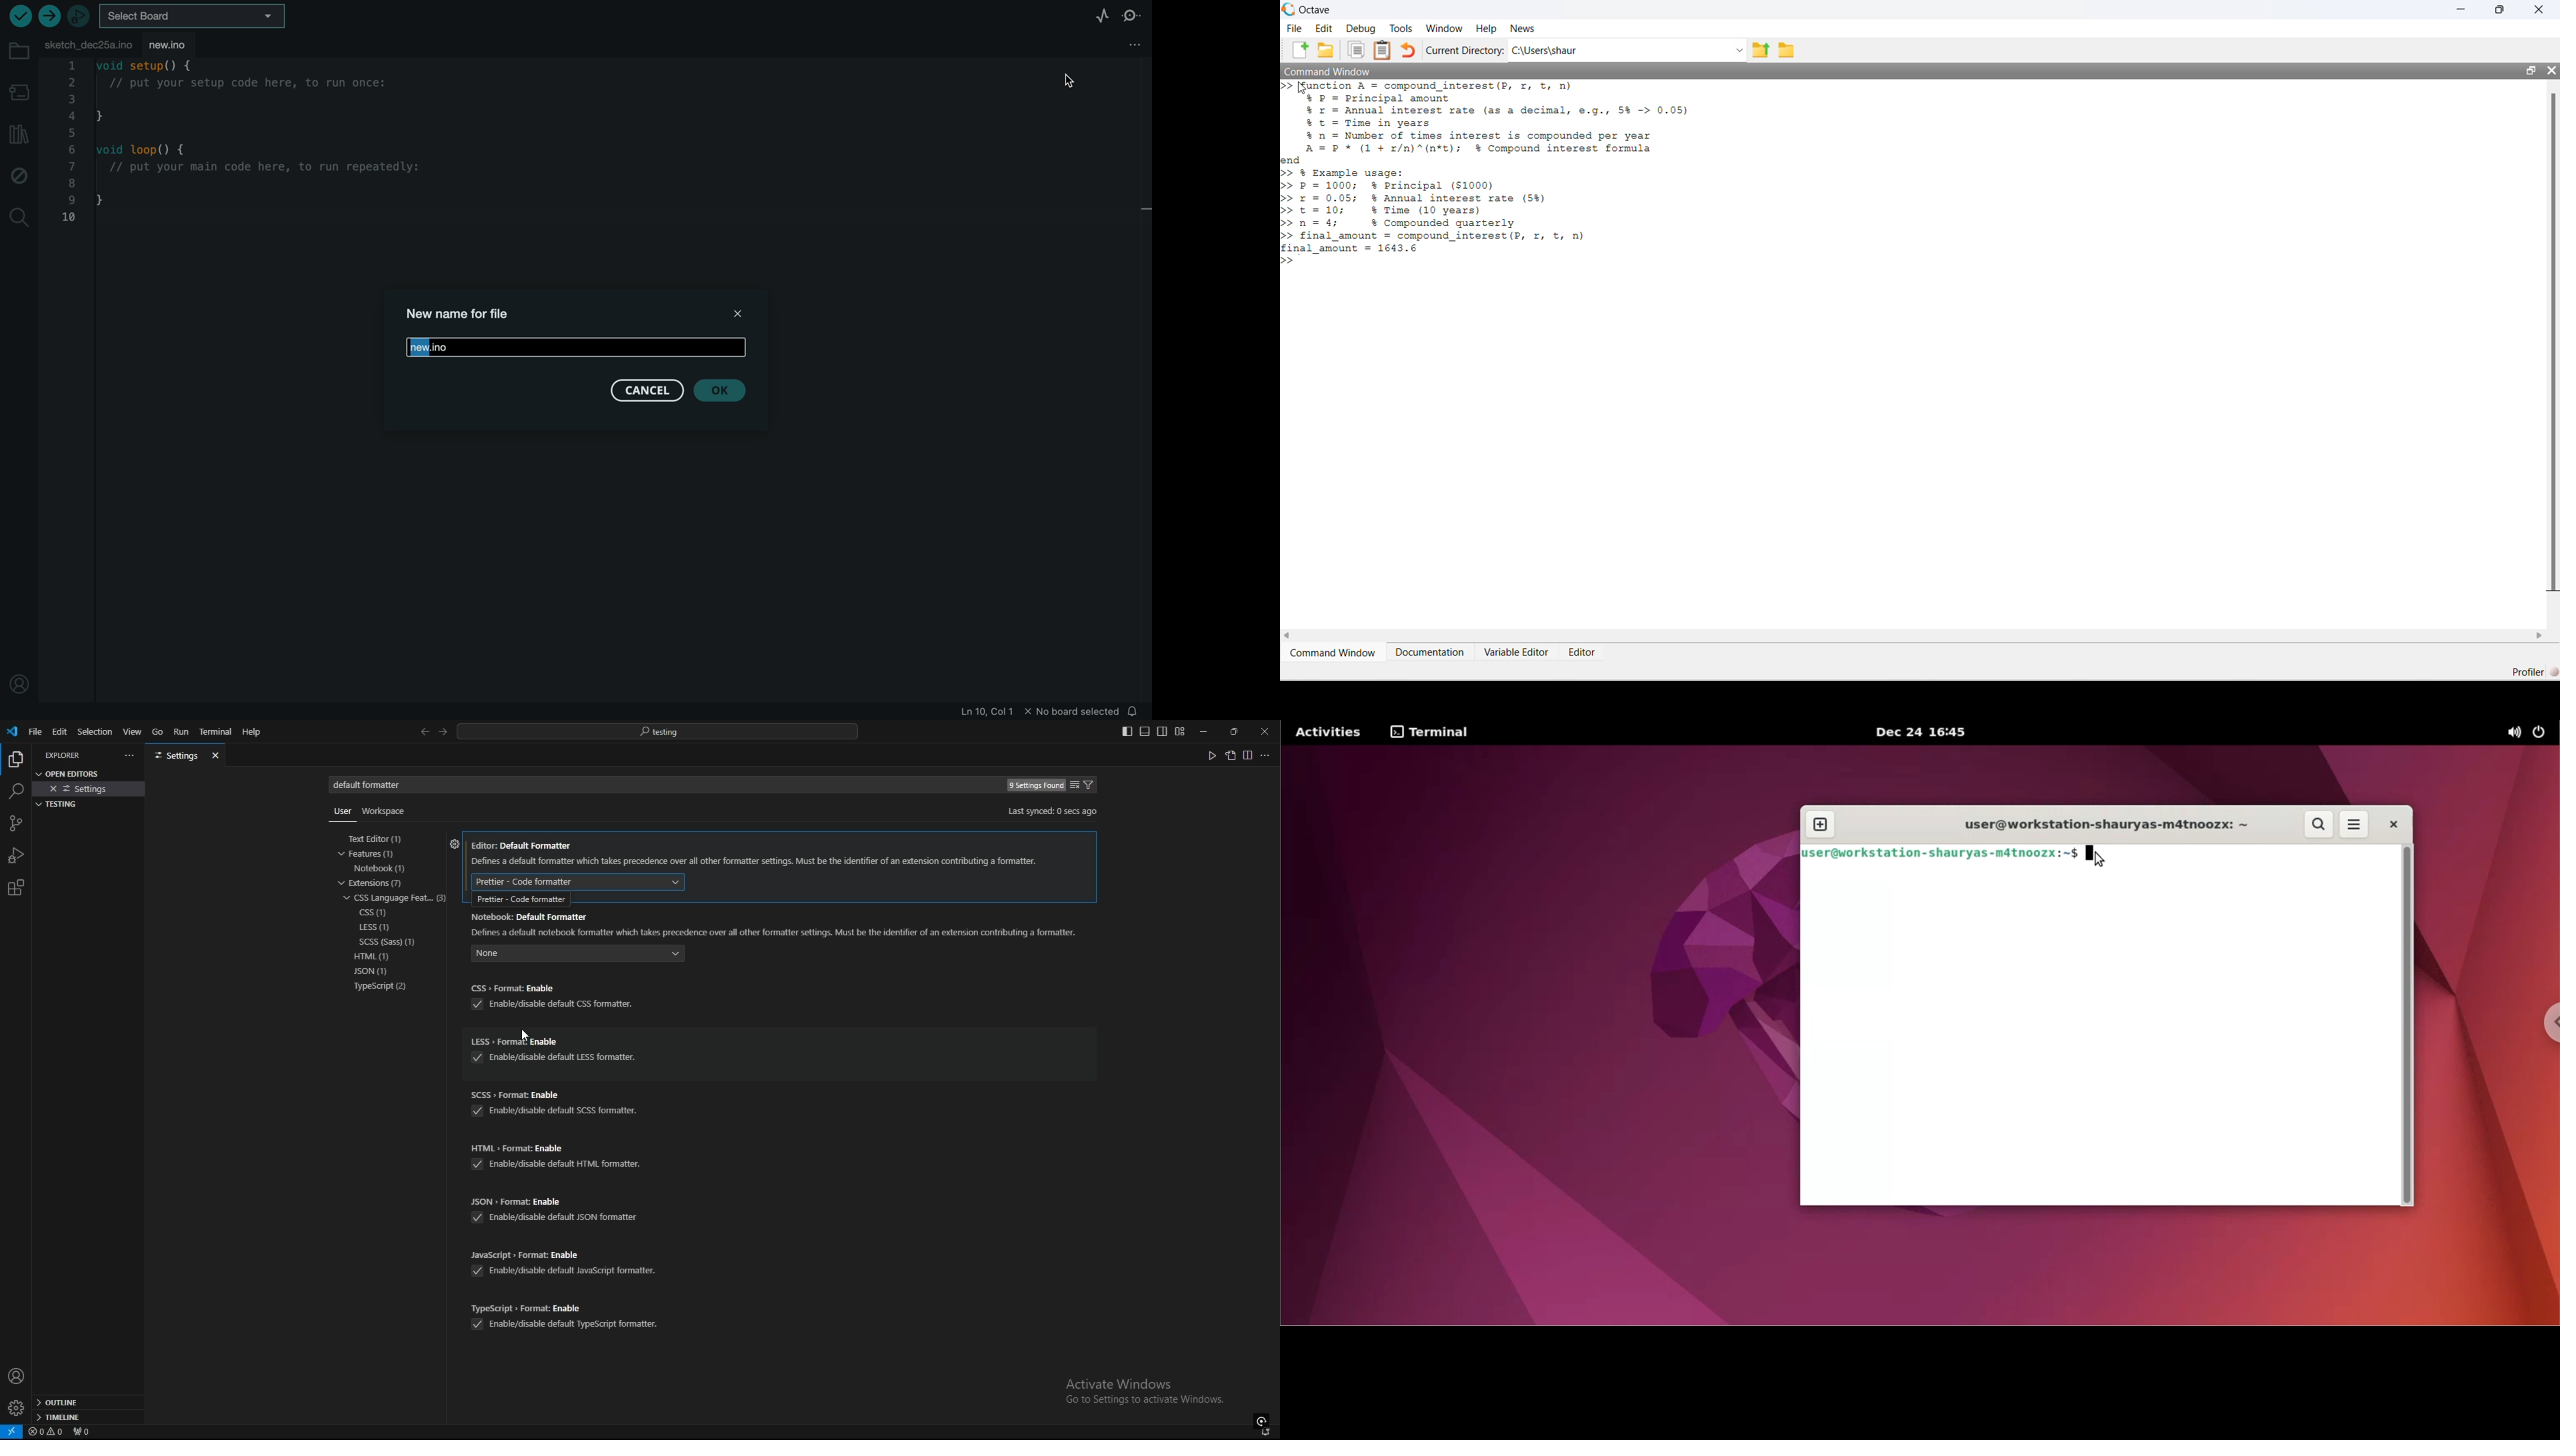 The height and width of the screenshot is (1456, 2576). What do you see at coordinates (577, 956) in the screenshot?
I see `none` at bounding box center [577, 956].